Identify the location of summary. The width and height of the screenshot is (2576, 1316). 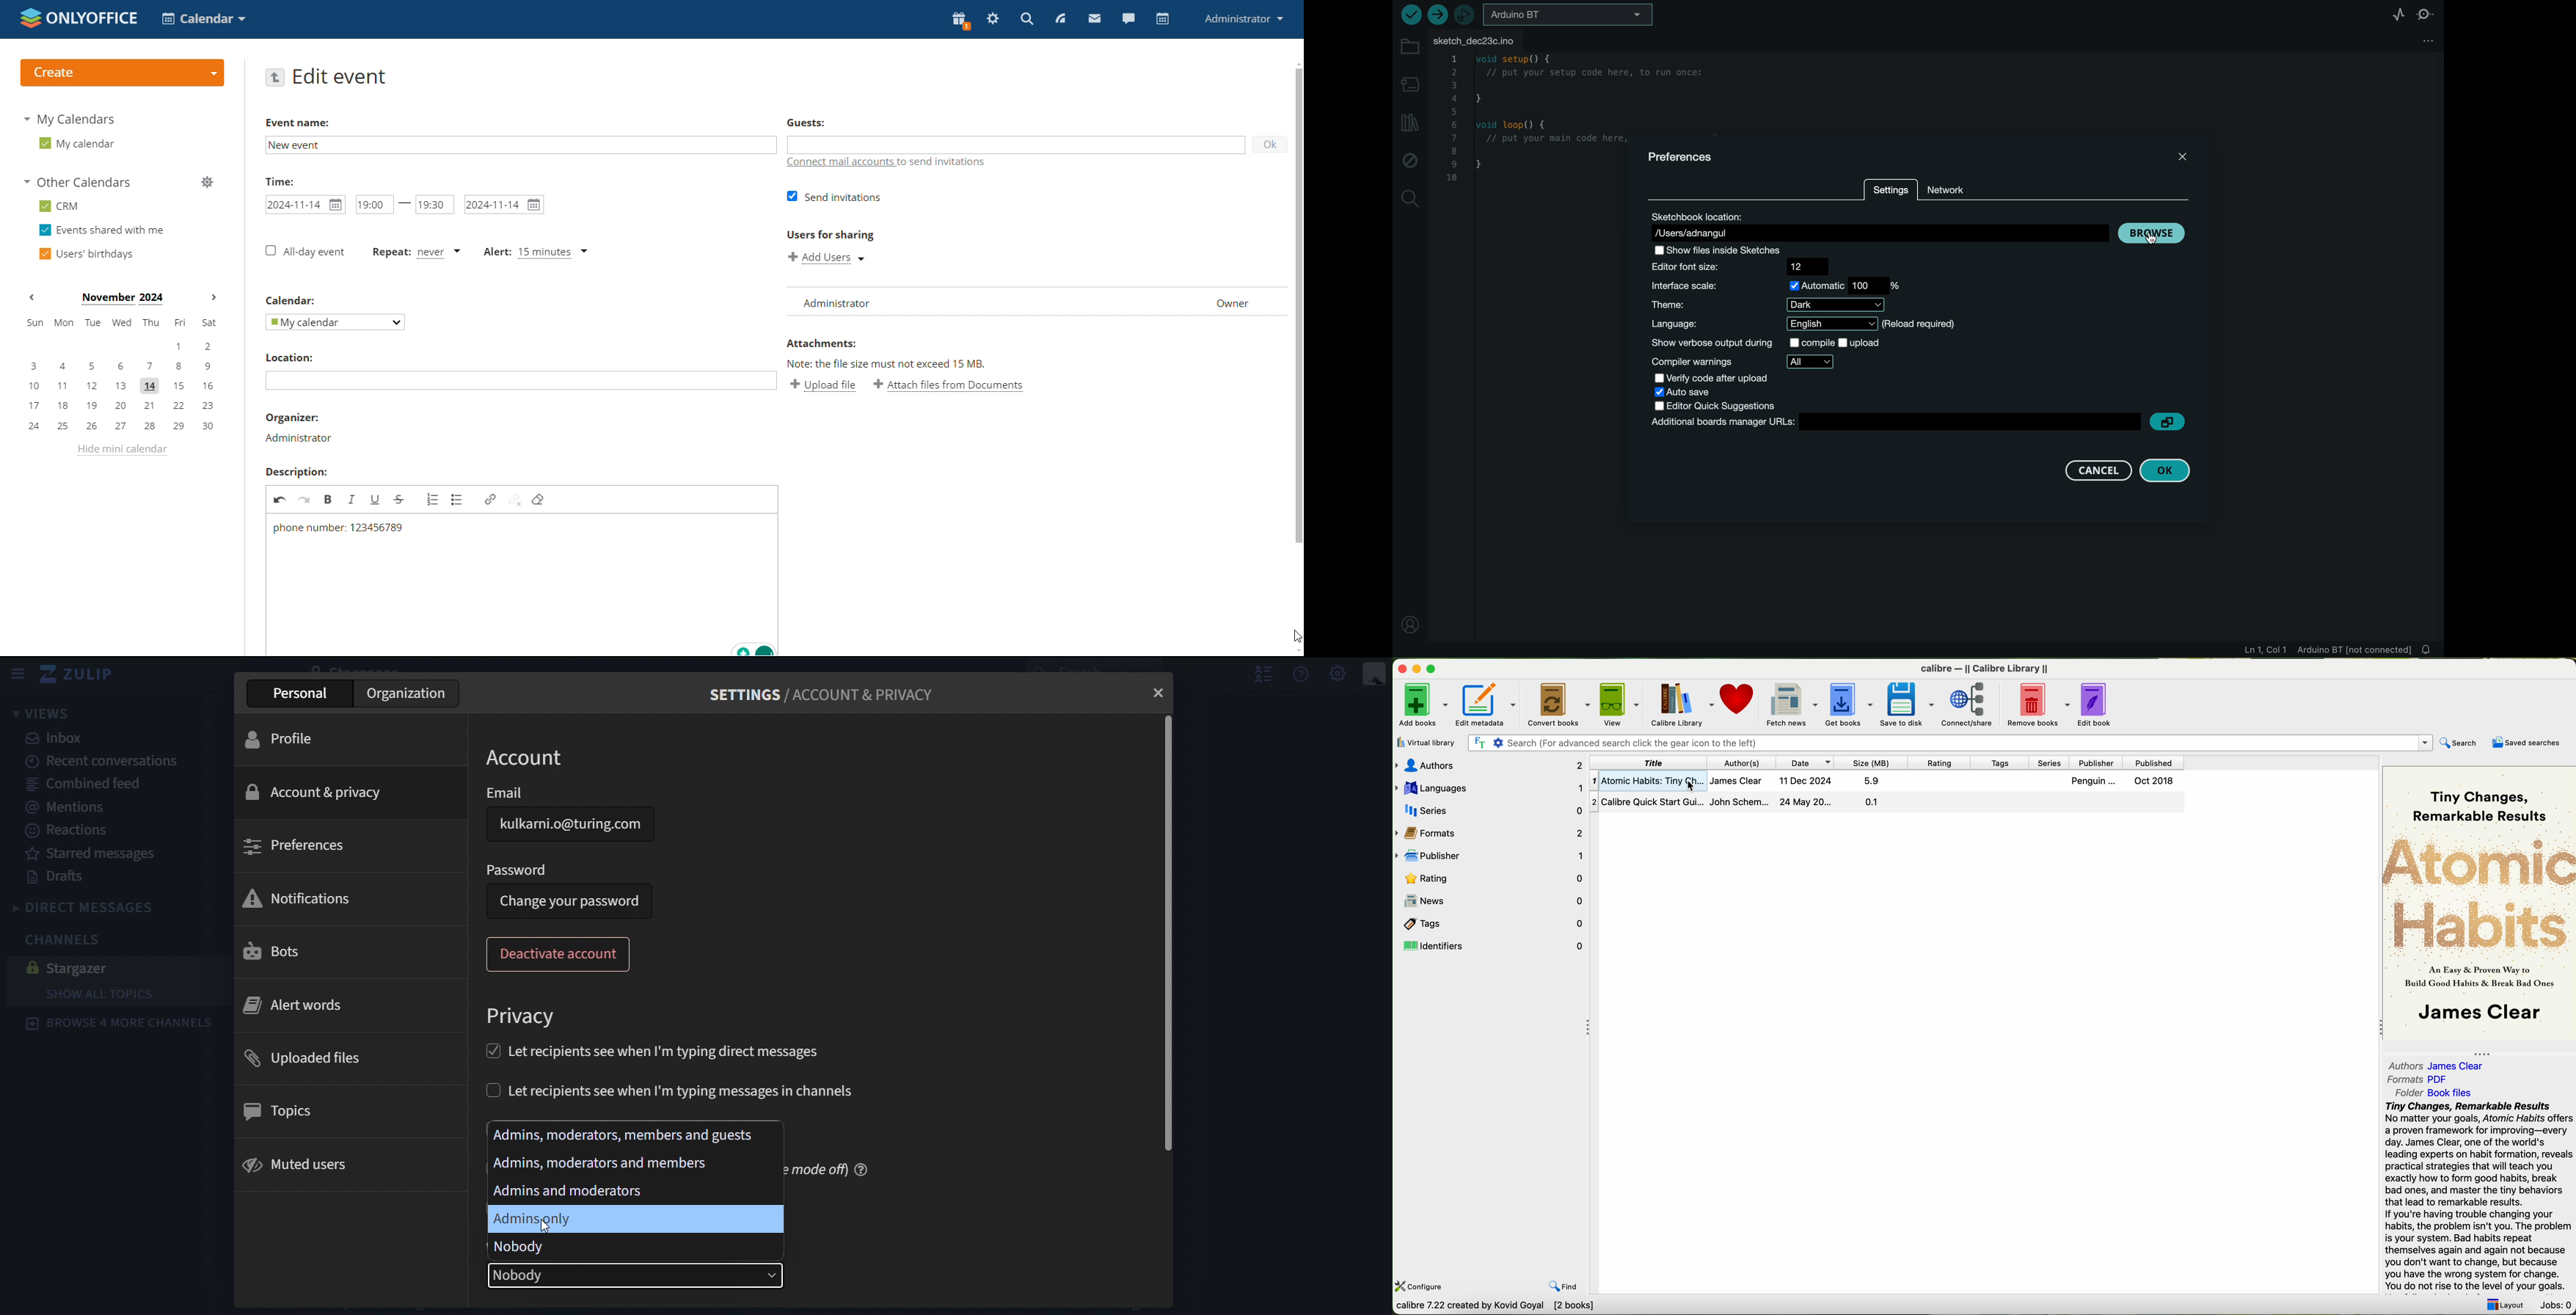
(2479, 1198).